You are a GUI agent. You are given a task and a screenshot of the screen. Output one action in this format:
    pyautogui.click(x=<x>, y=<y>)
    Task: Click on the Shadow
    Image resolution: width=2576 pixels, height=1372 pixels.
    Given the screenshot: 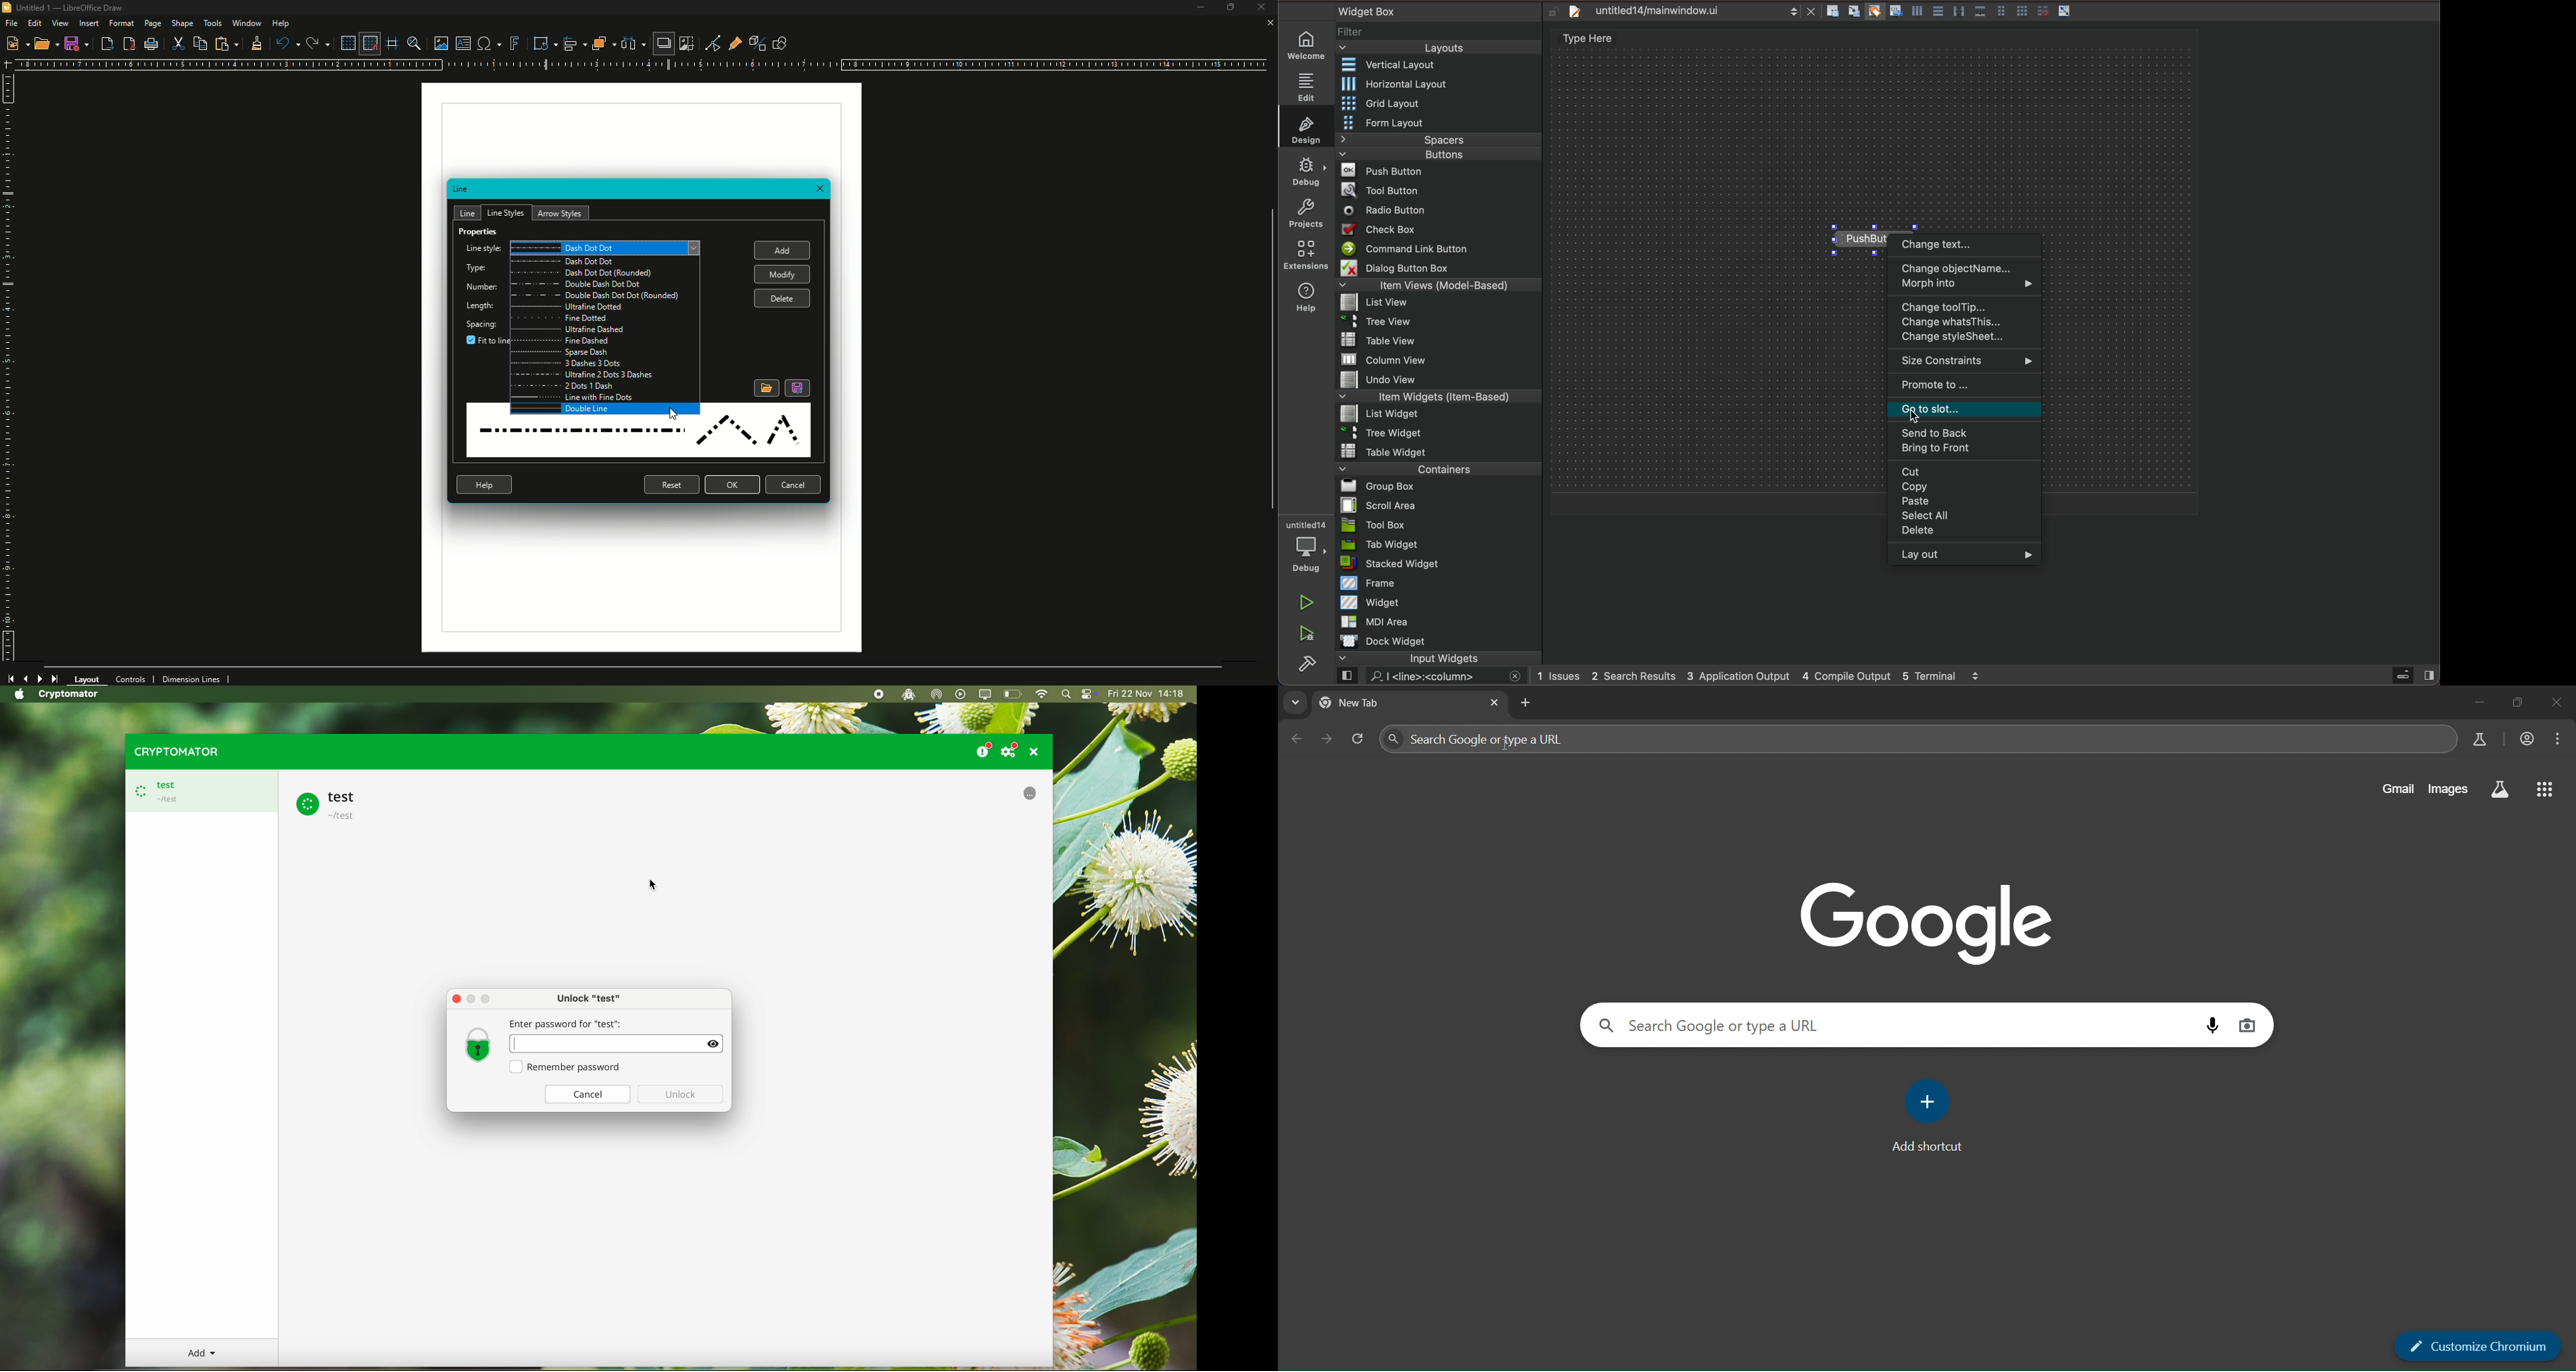 What is the action you would take?
    pyautogui.click(x=662, y=45)
    